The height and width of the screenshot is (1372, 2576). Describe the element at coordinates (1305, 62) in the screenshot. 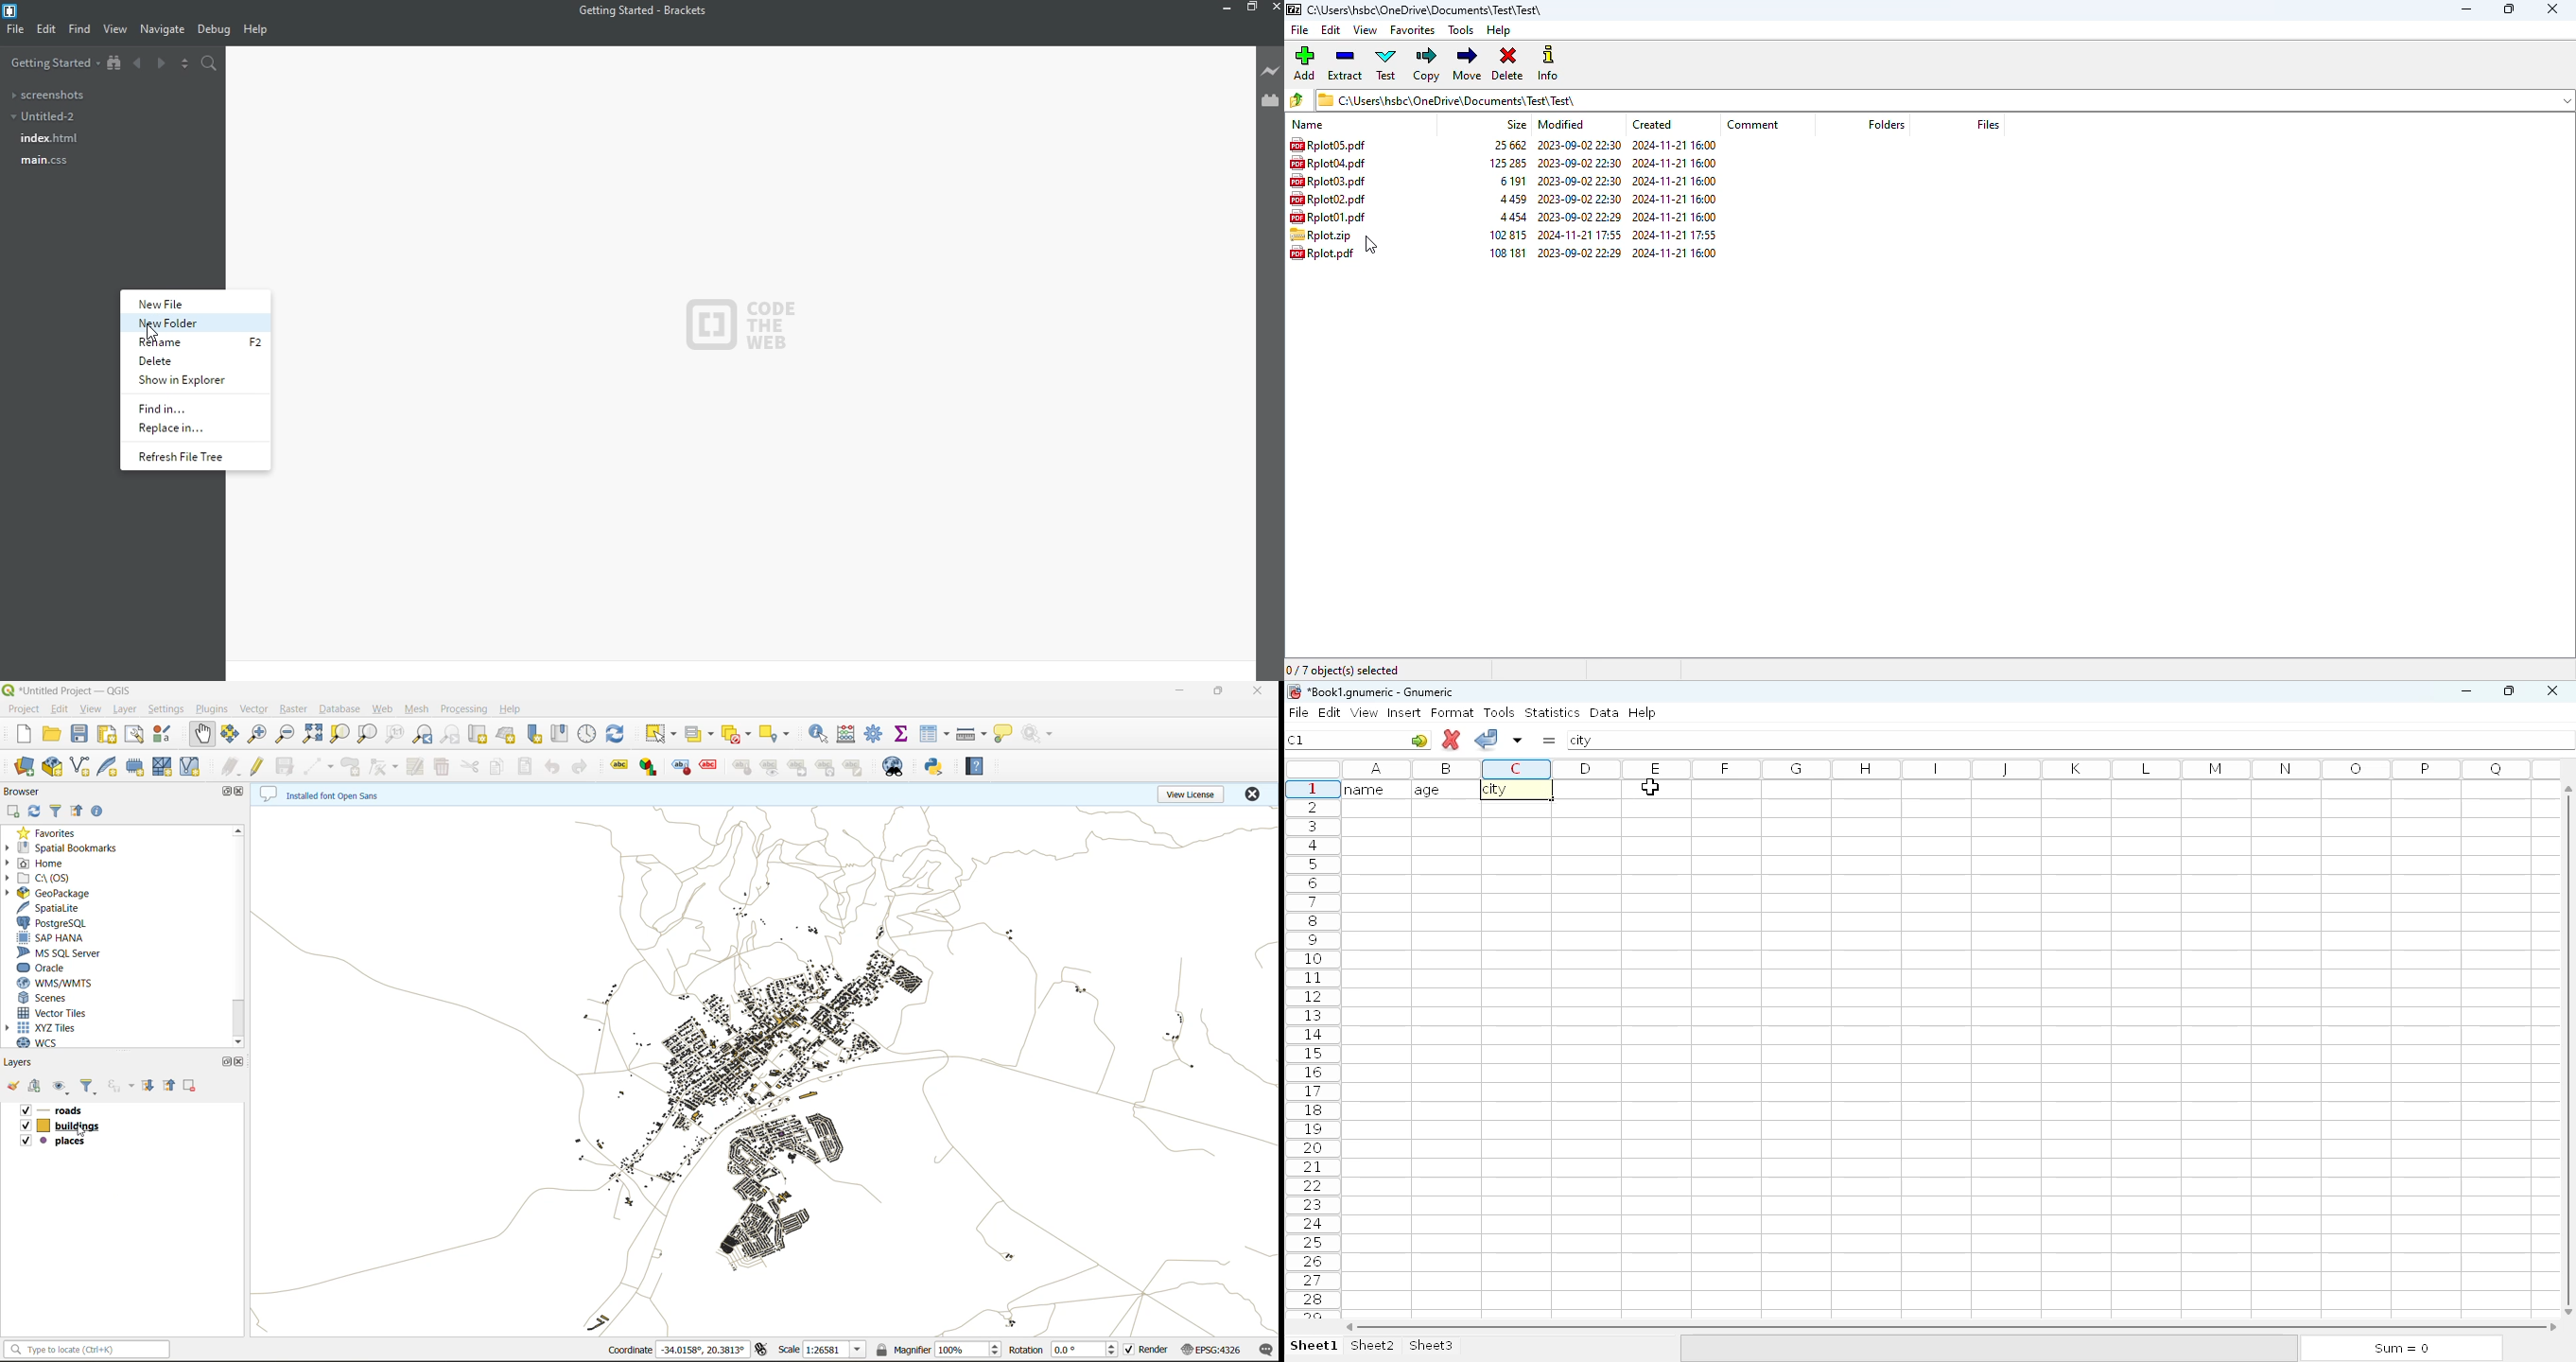

I see `add` at that location.